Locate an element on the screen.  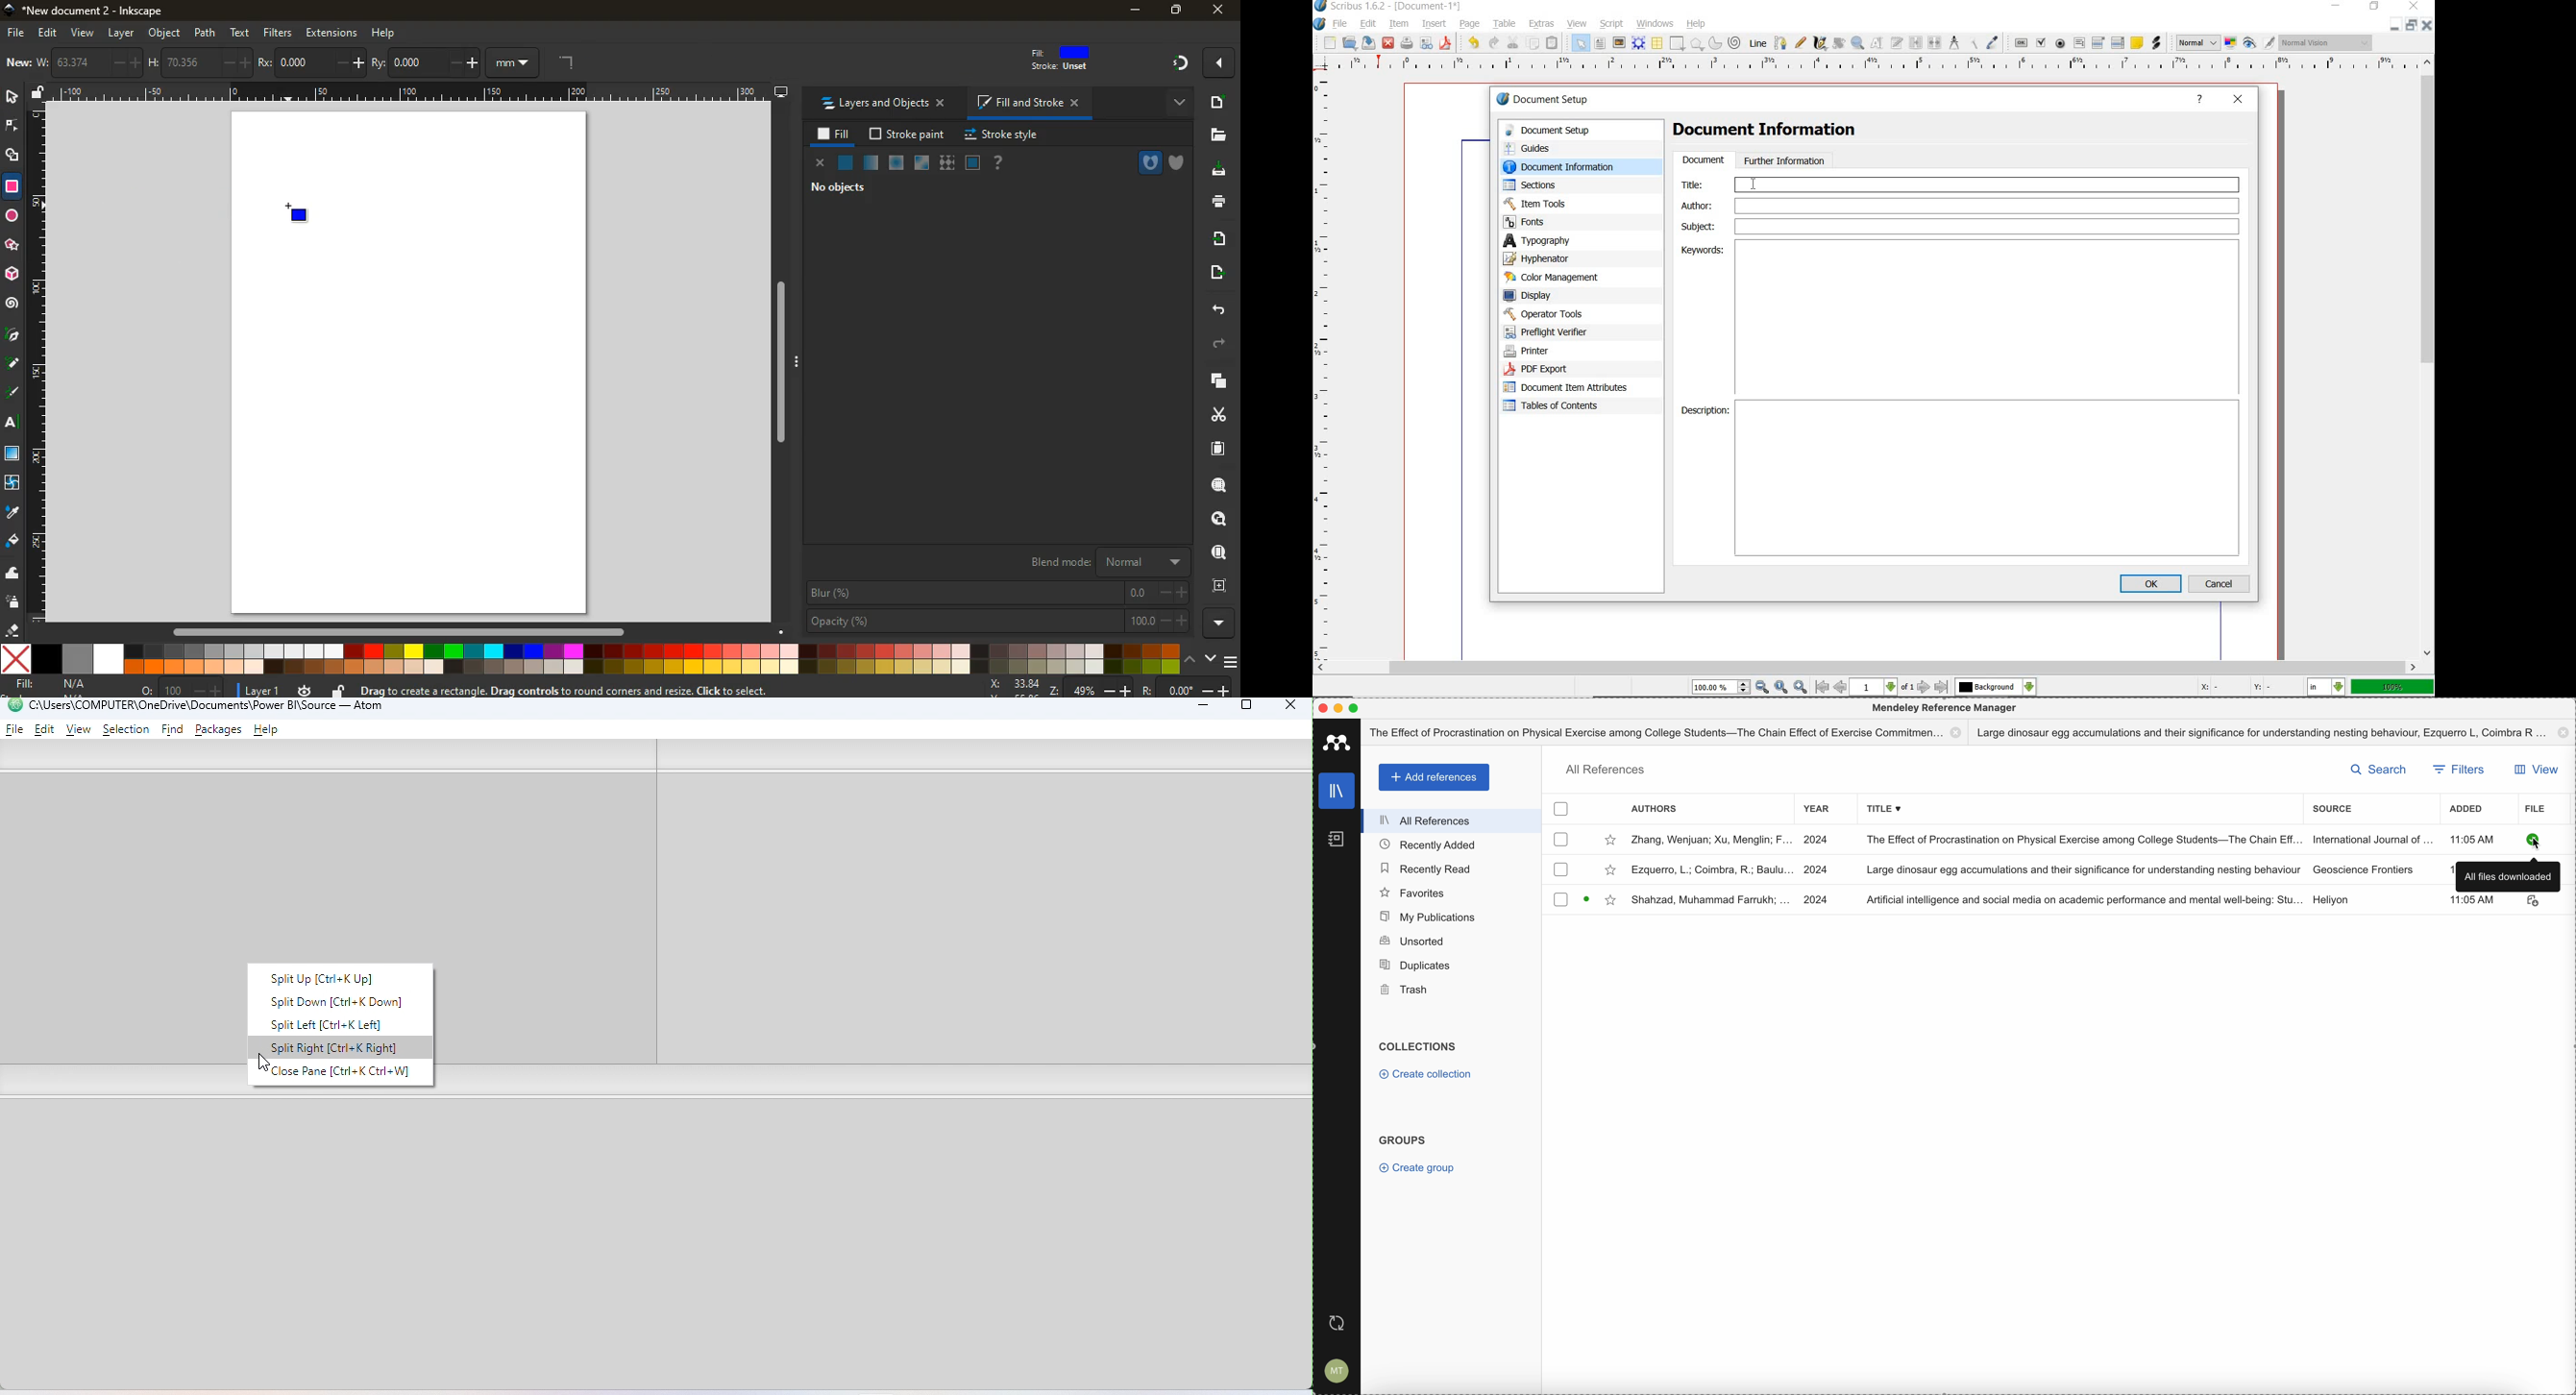
time is located at coordinates (306, 690).